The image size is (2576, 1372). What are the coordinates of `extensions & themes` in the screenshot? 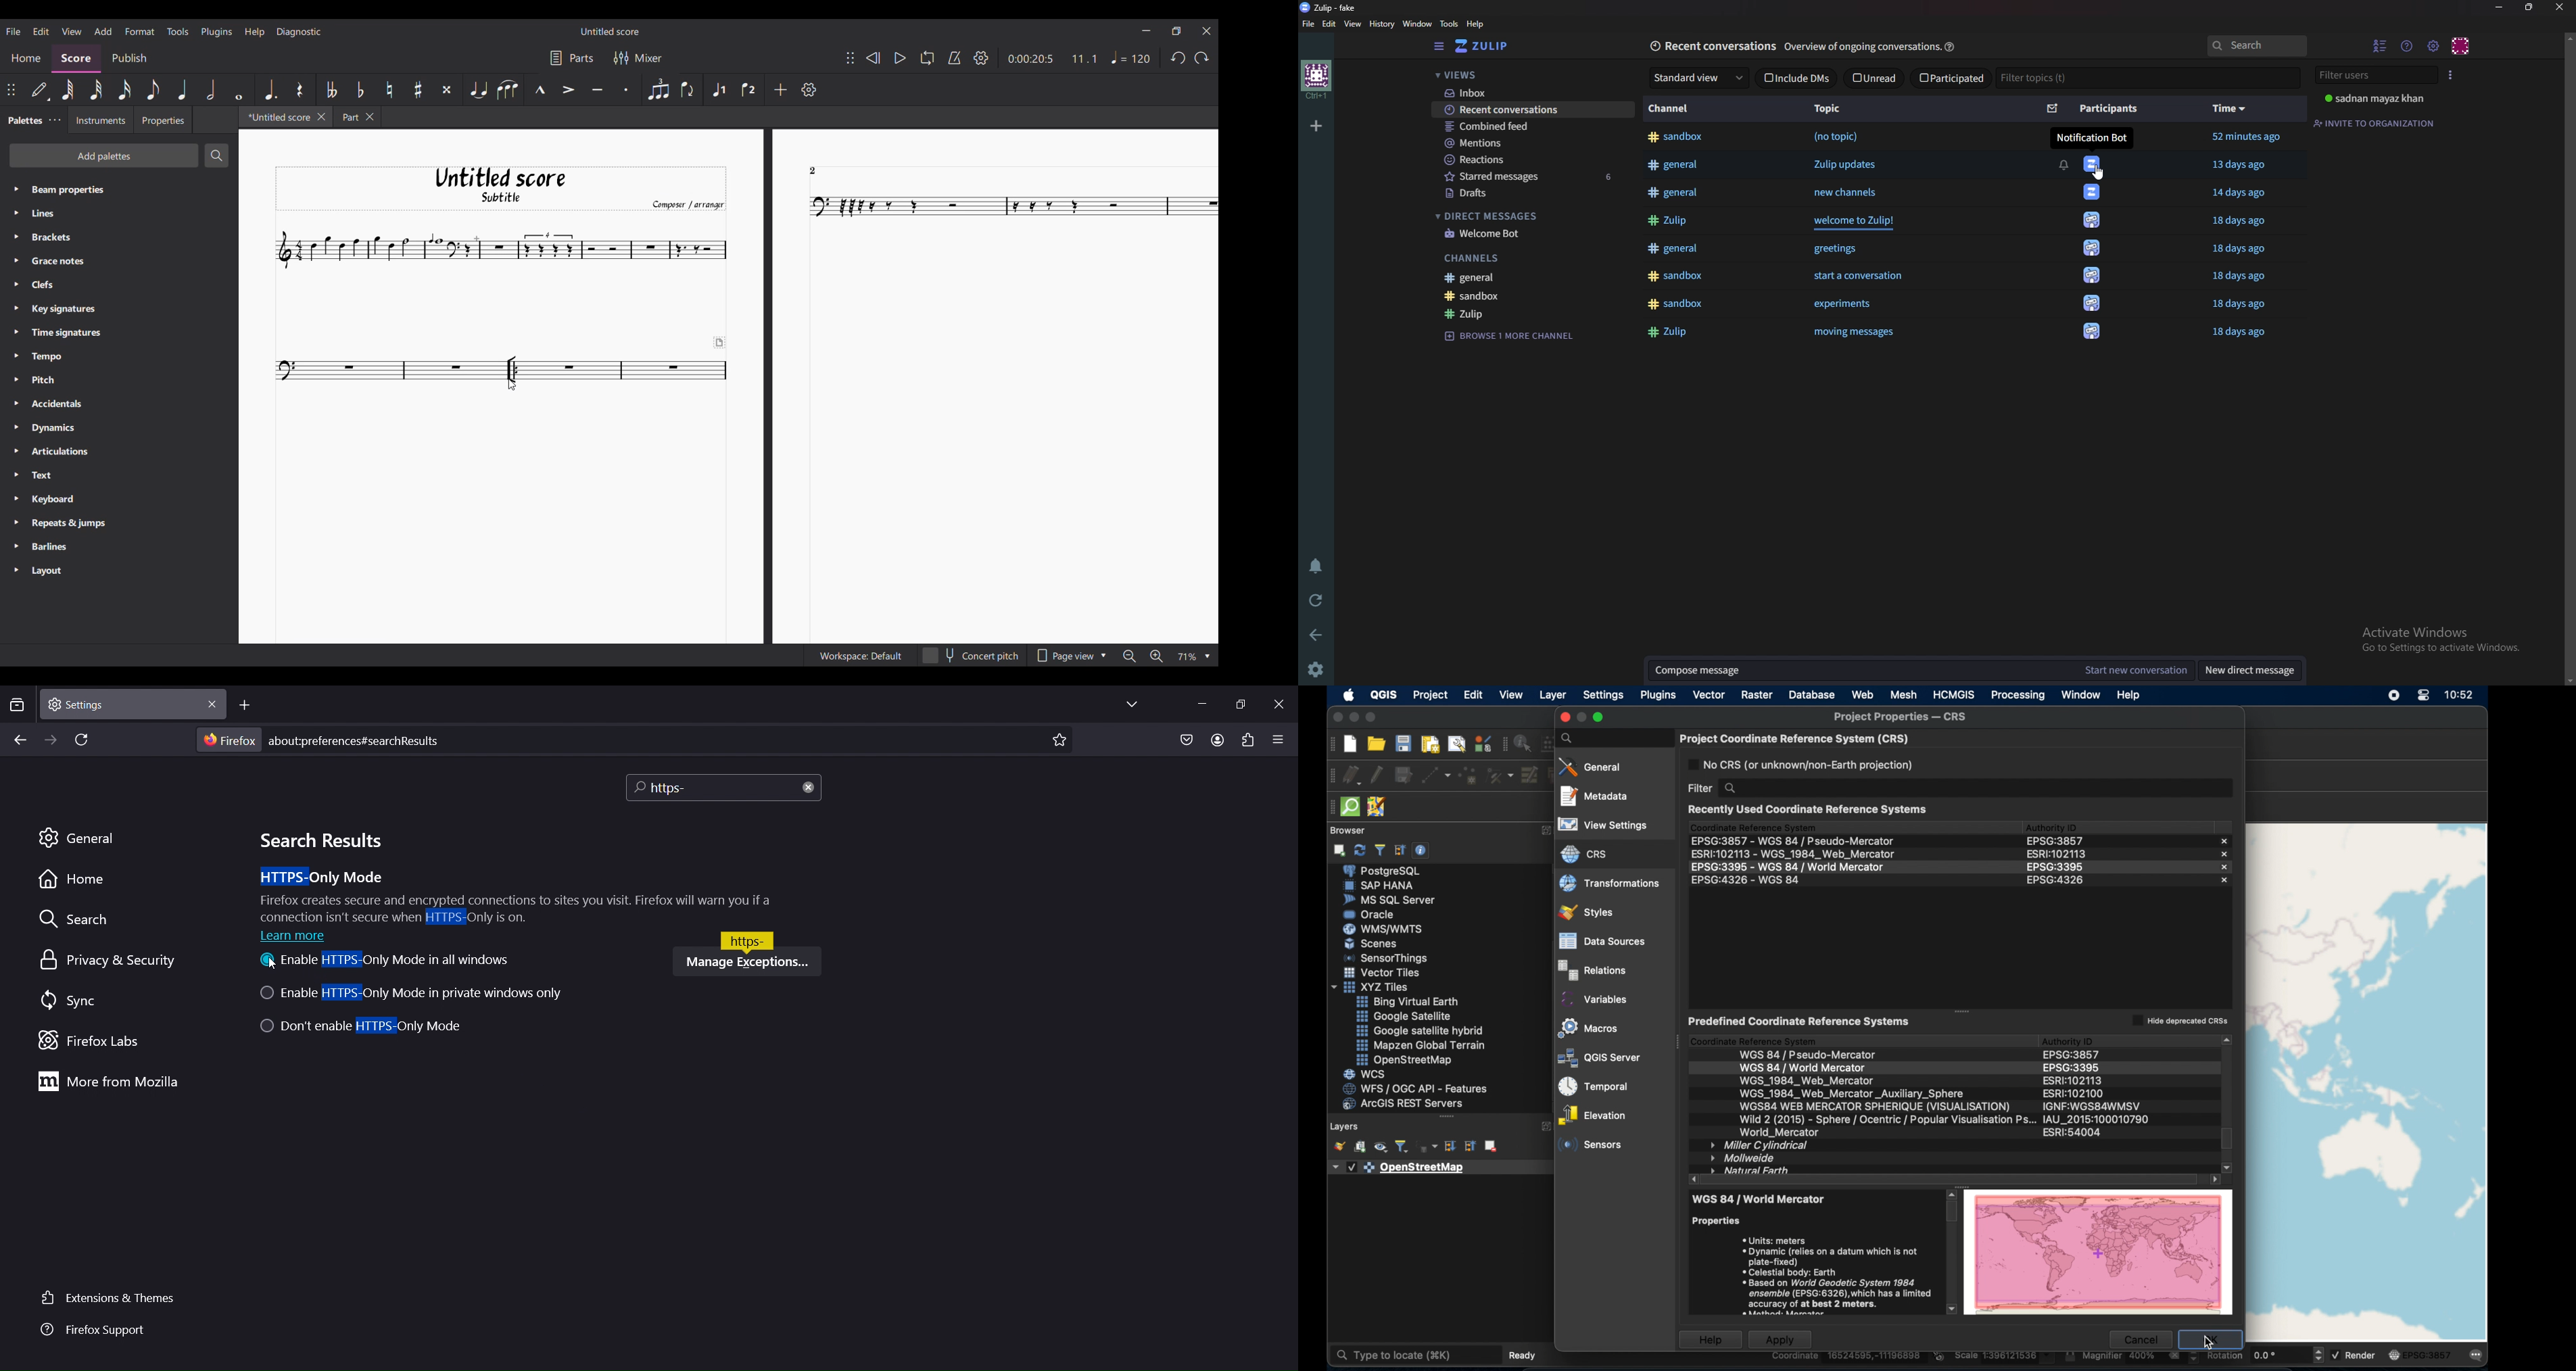 It's located at (109, 1299).